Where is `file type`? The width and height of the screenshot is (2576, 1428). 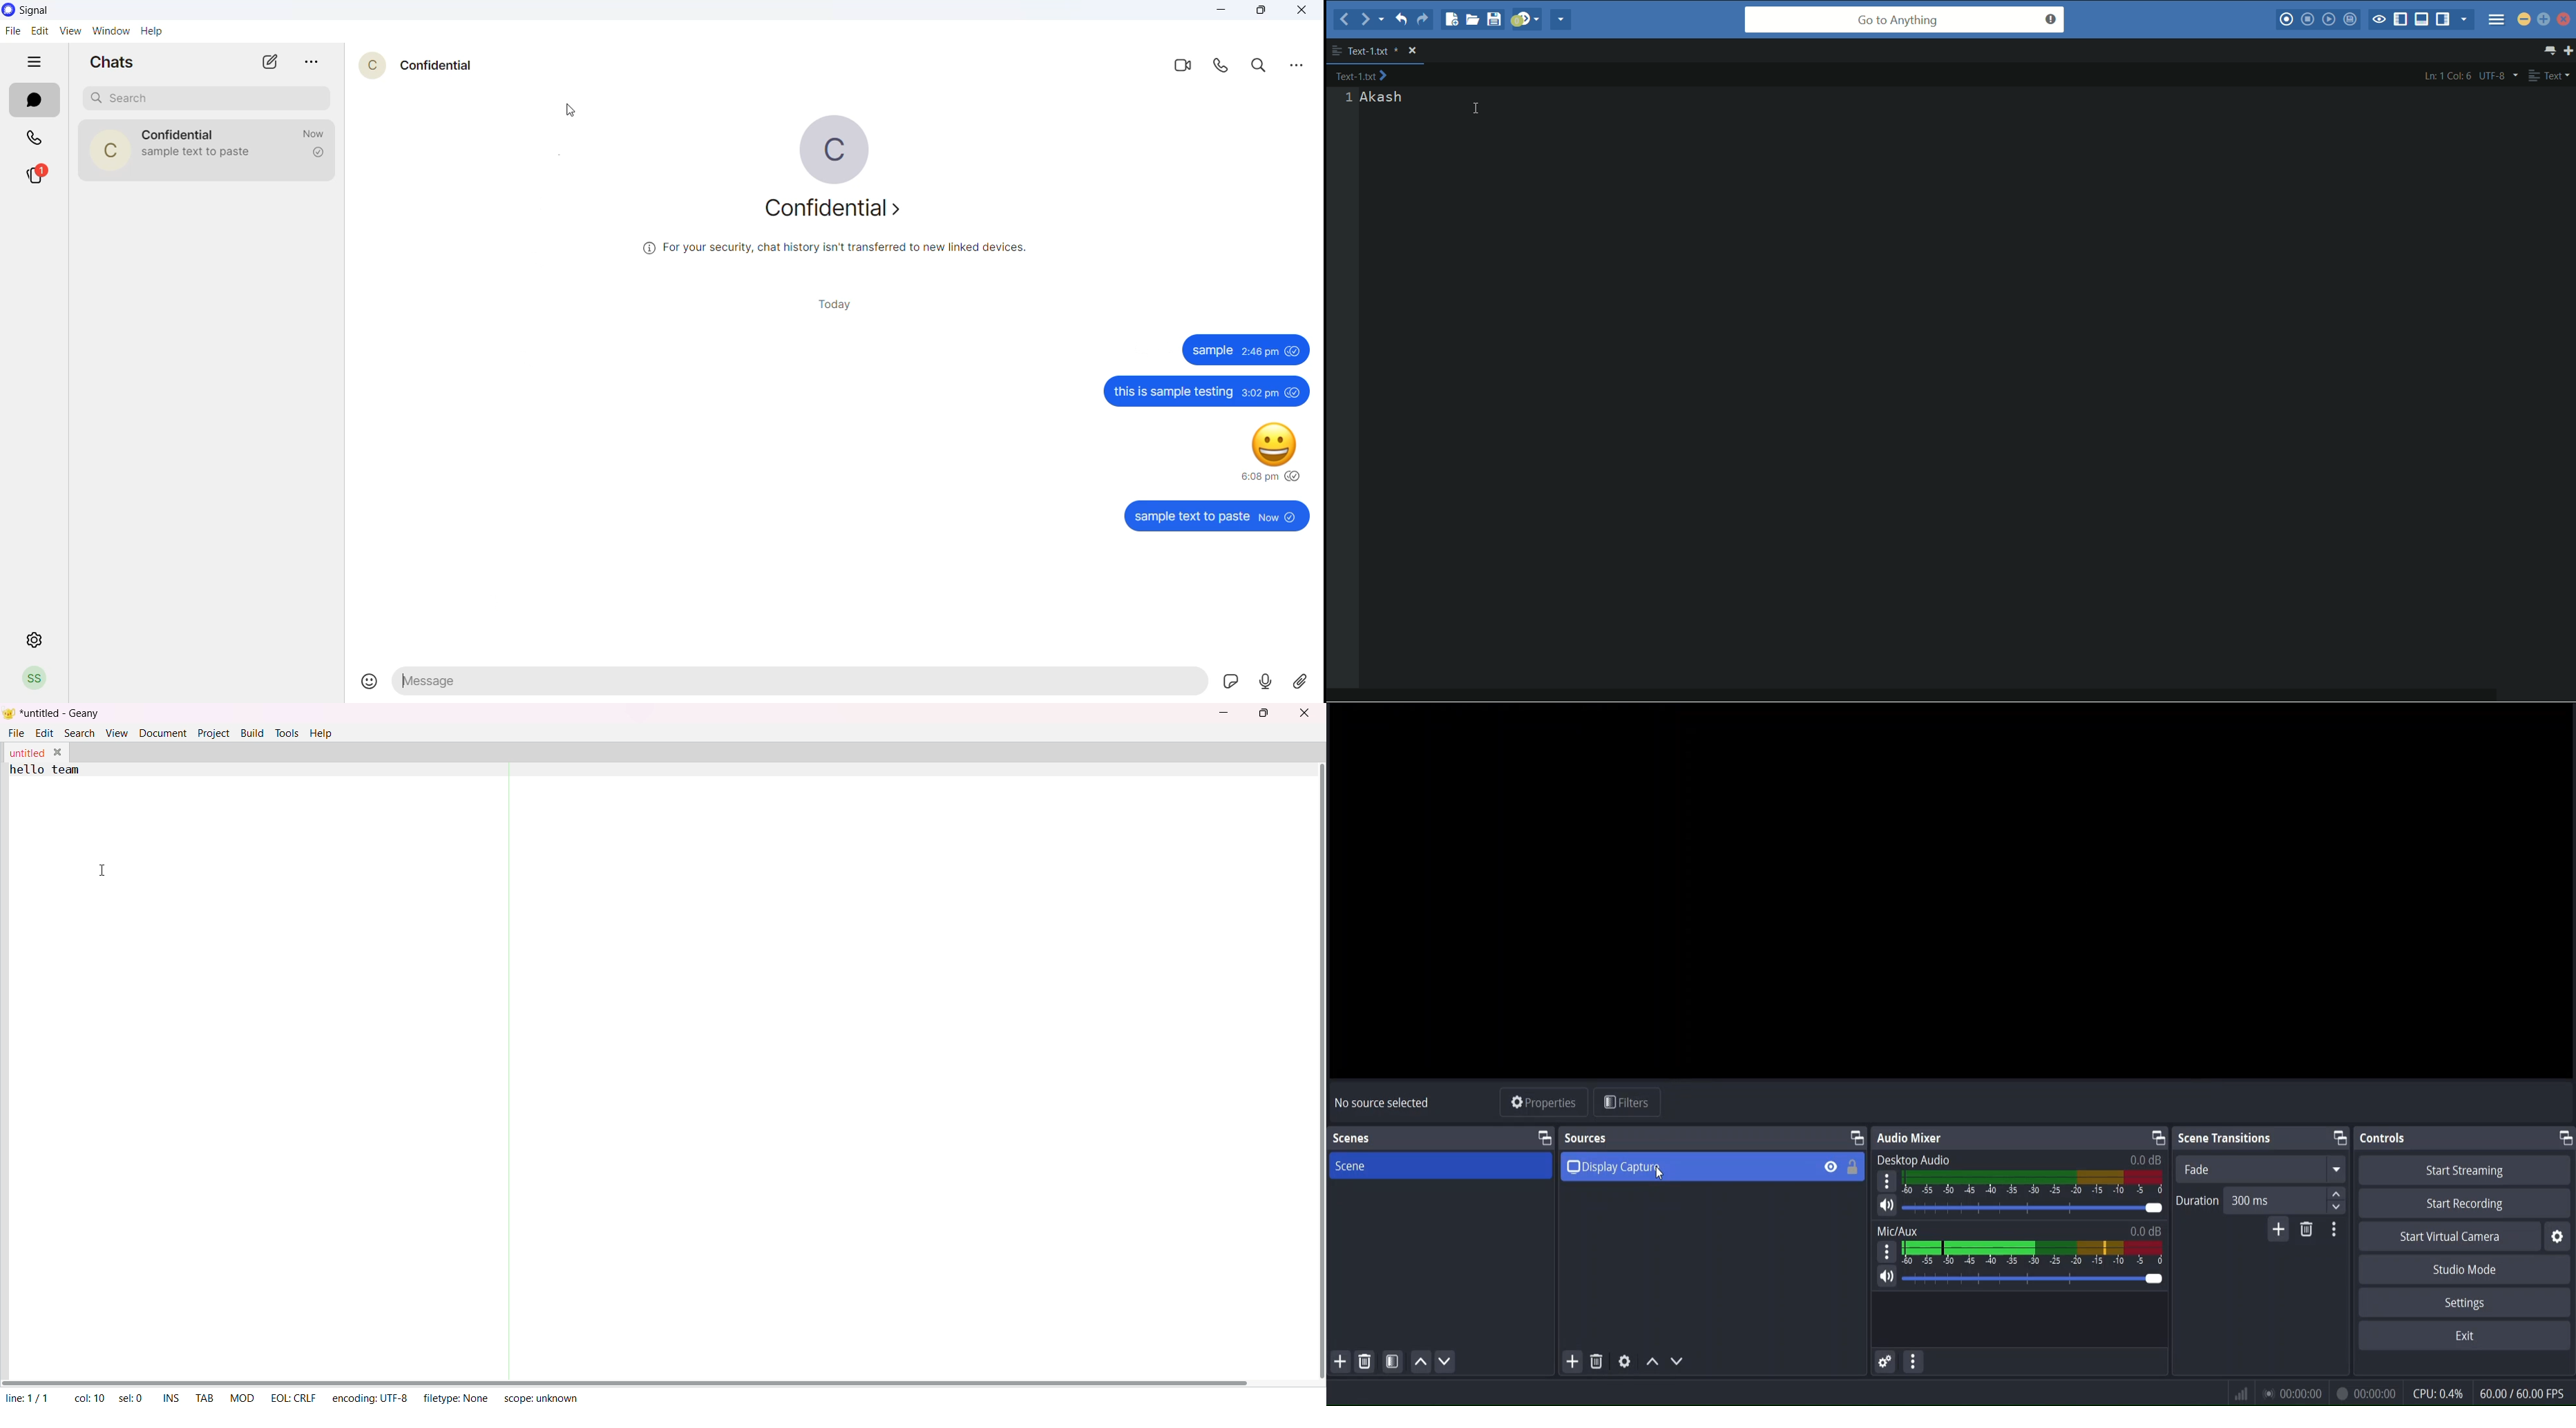 file type is located at coordinates (2550, 75).